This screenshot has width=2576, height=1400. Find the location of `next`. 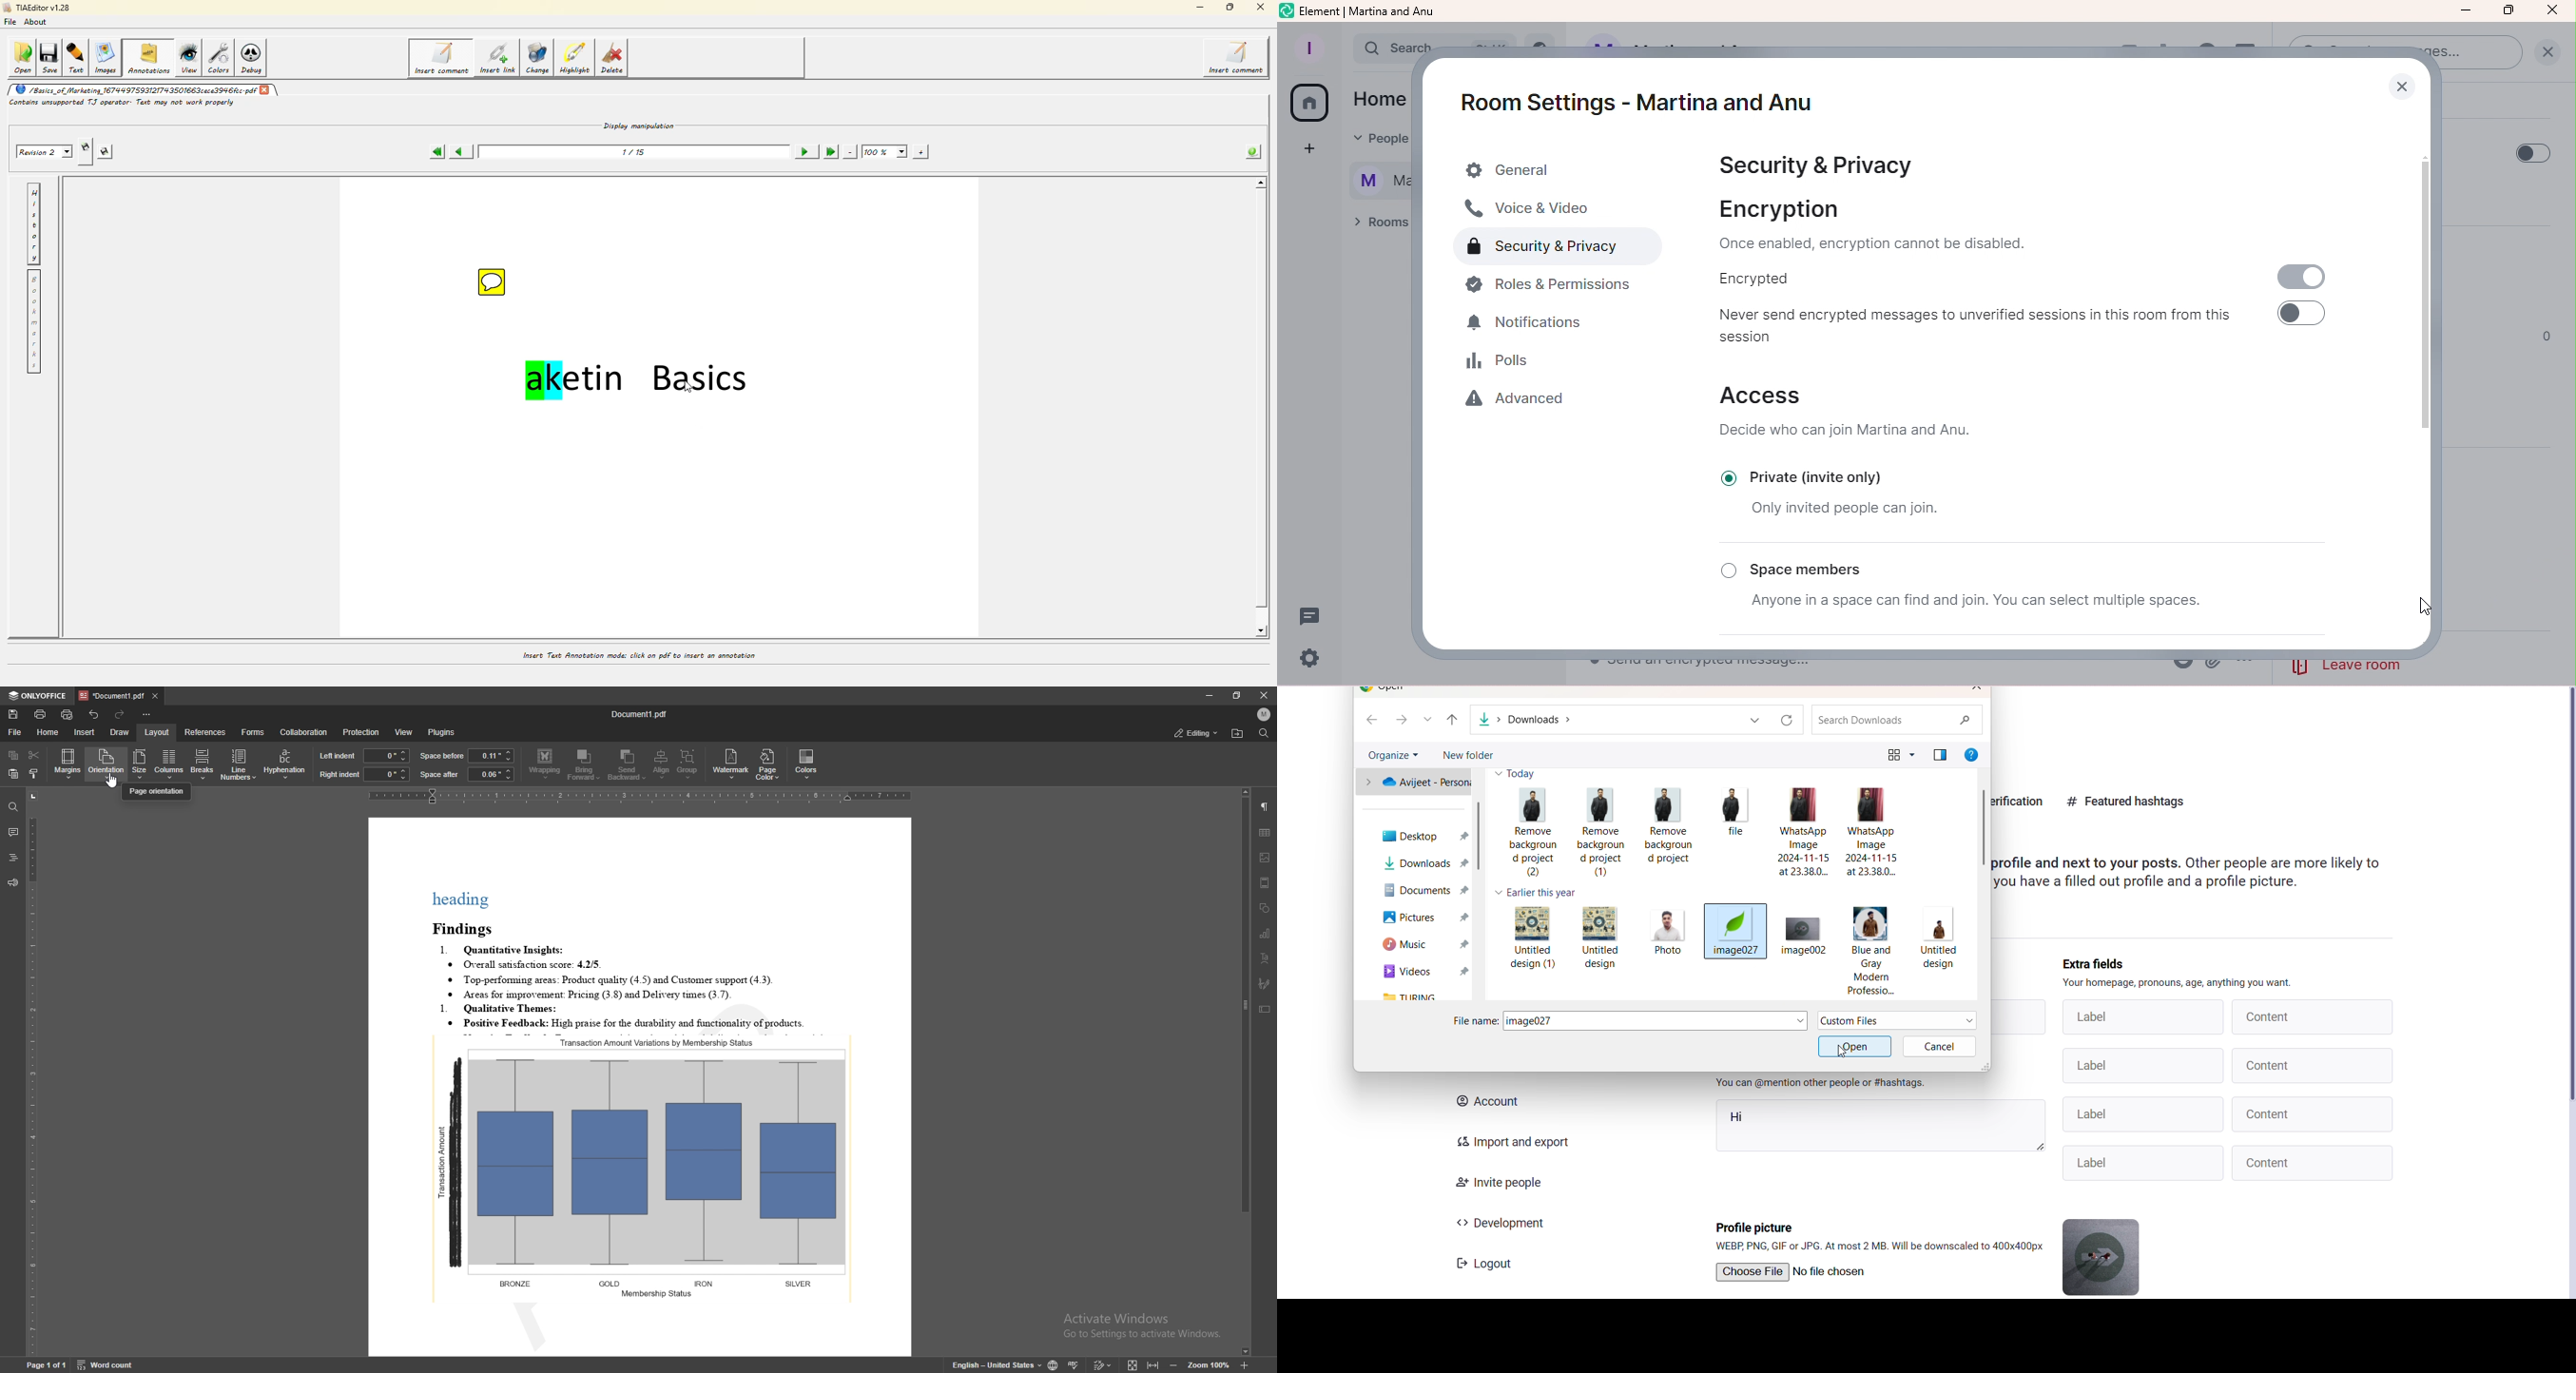

next is located at coordinates (1400, 720).